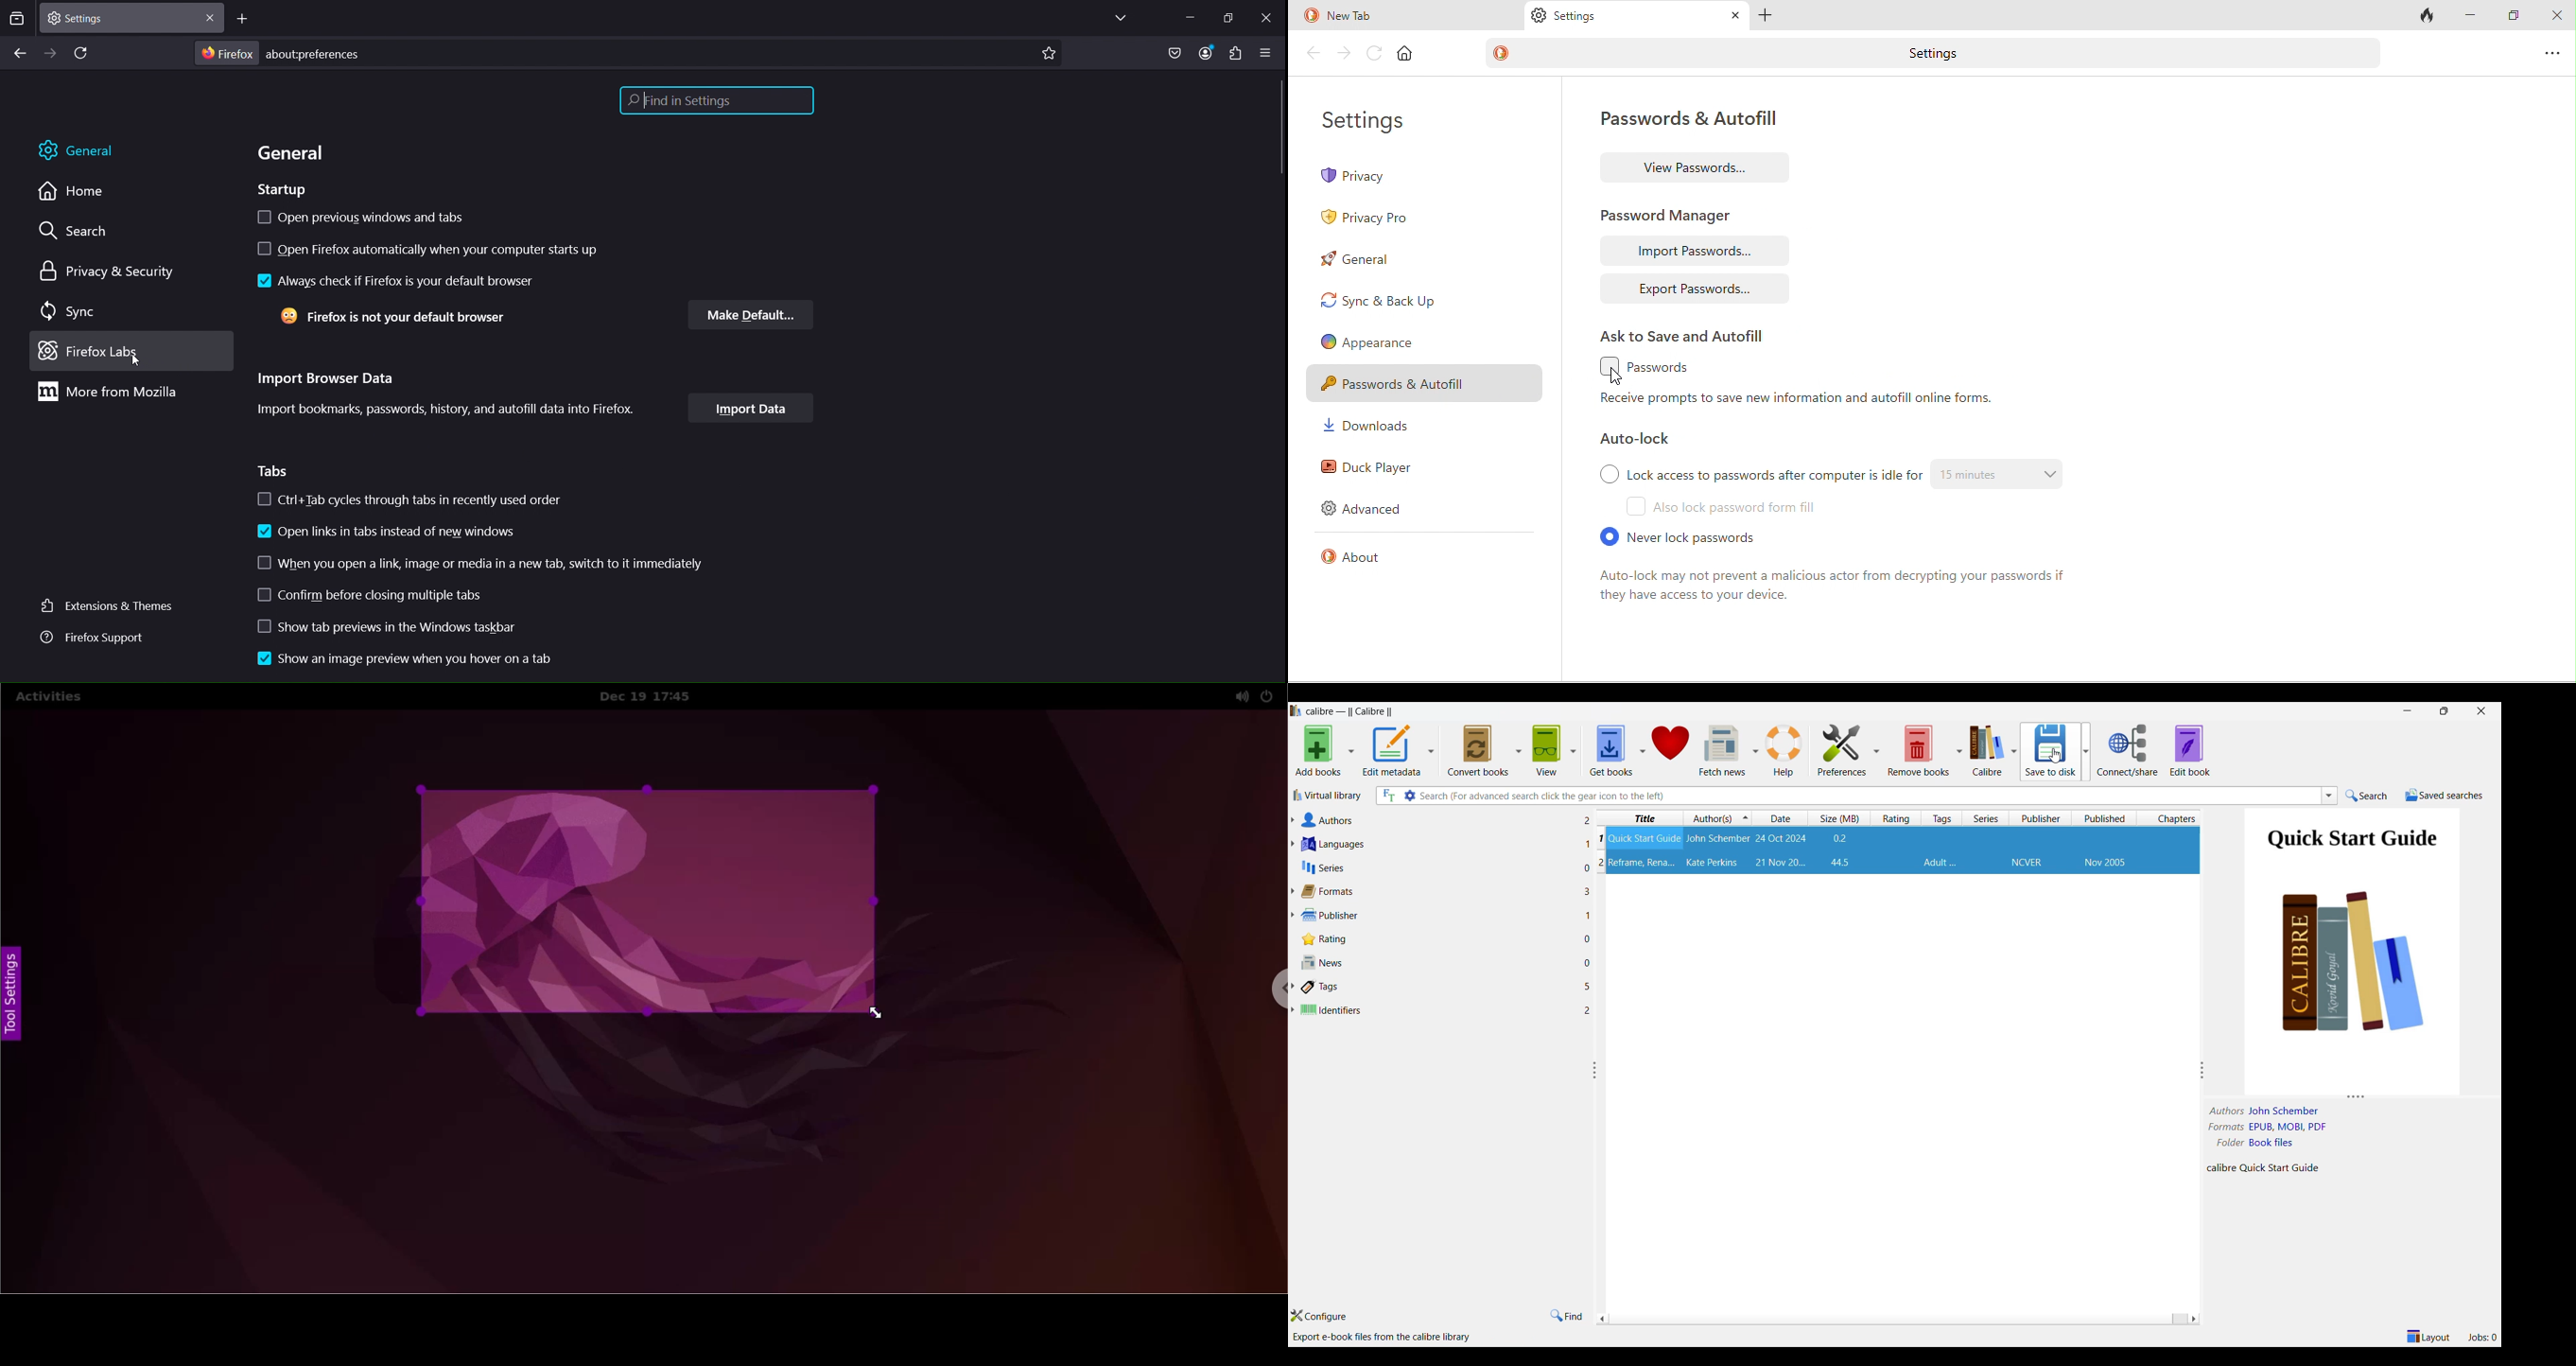 Image resolution: width=2576 pixels, height=1372 pixels. Describe the element at coordinates (1313, 53) in the screenshot. I see `back` at that location.